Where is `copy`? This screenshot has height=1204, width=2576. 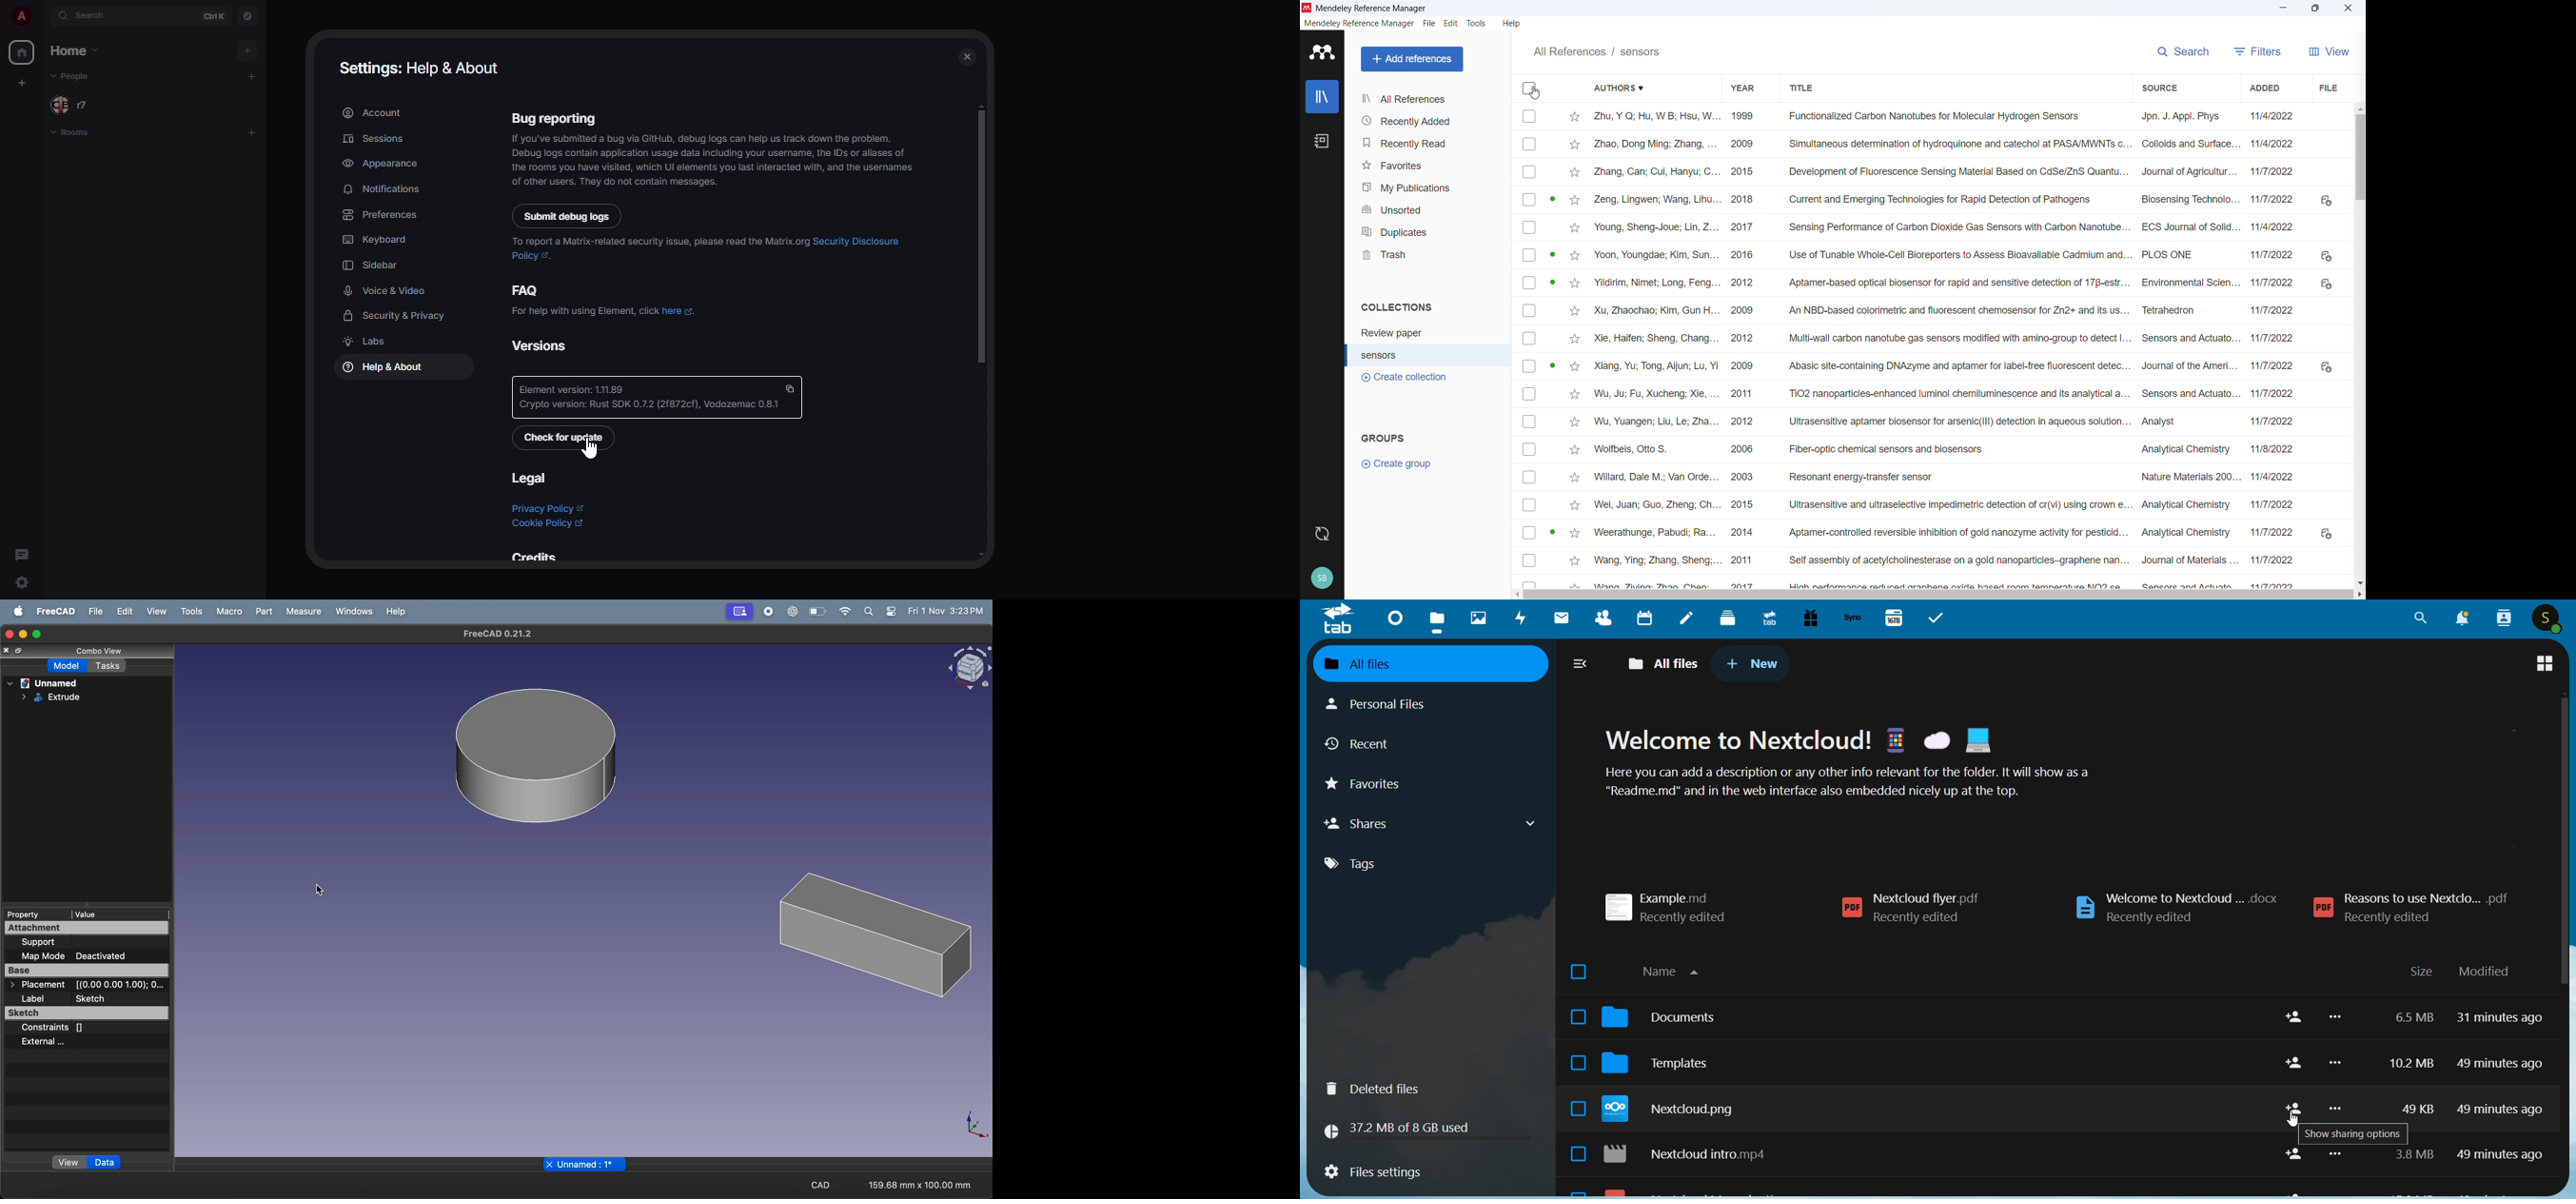
copy is located at coordinates (791, 386).